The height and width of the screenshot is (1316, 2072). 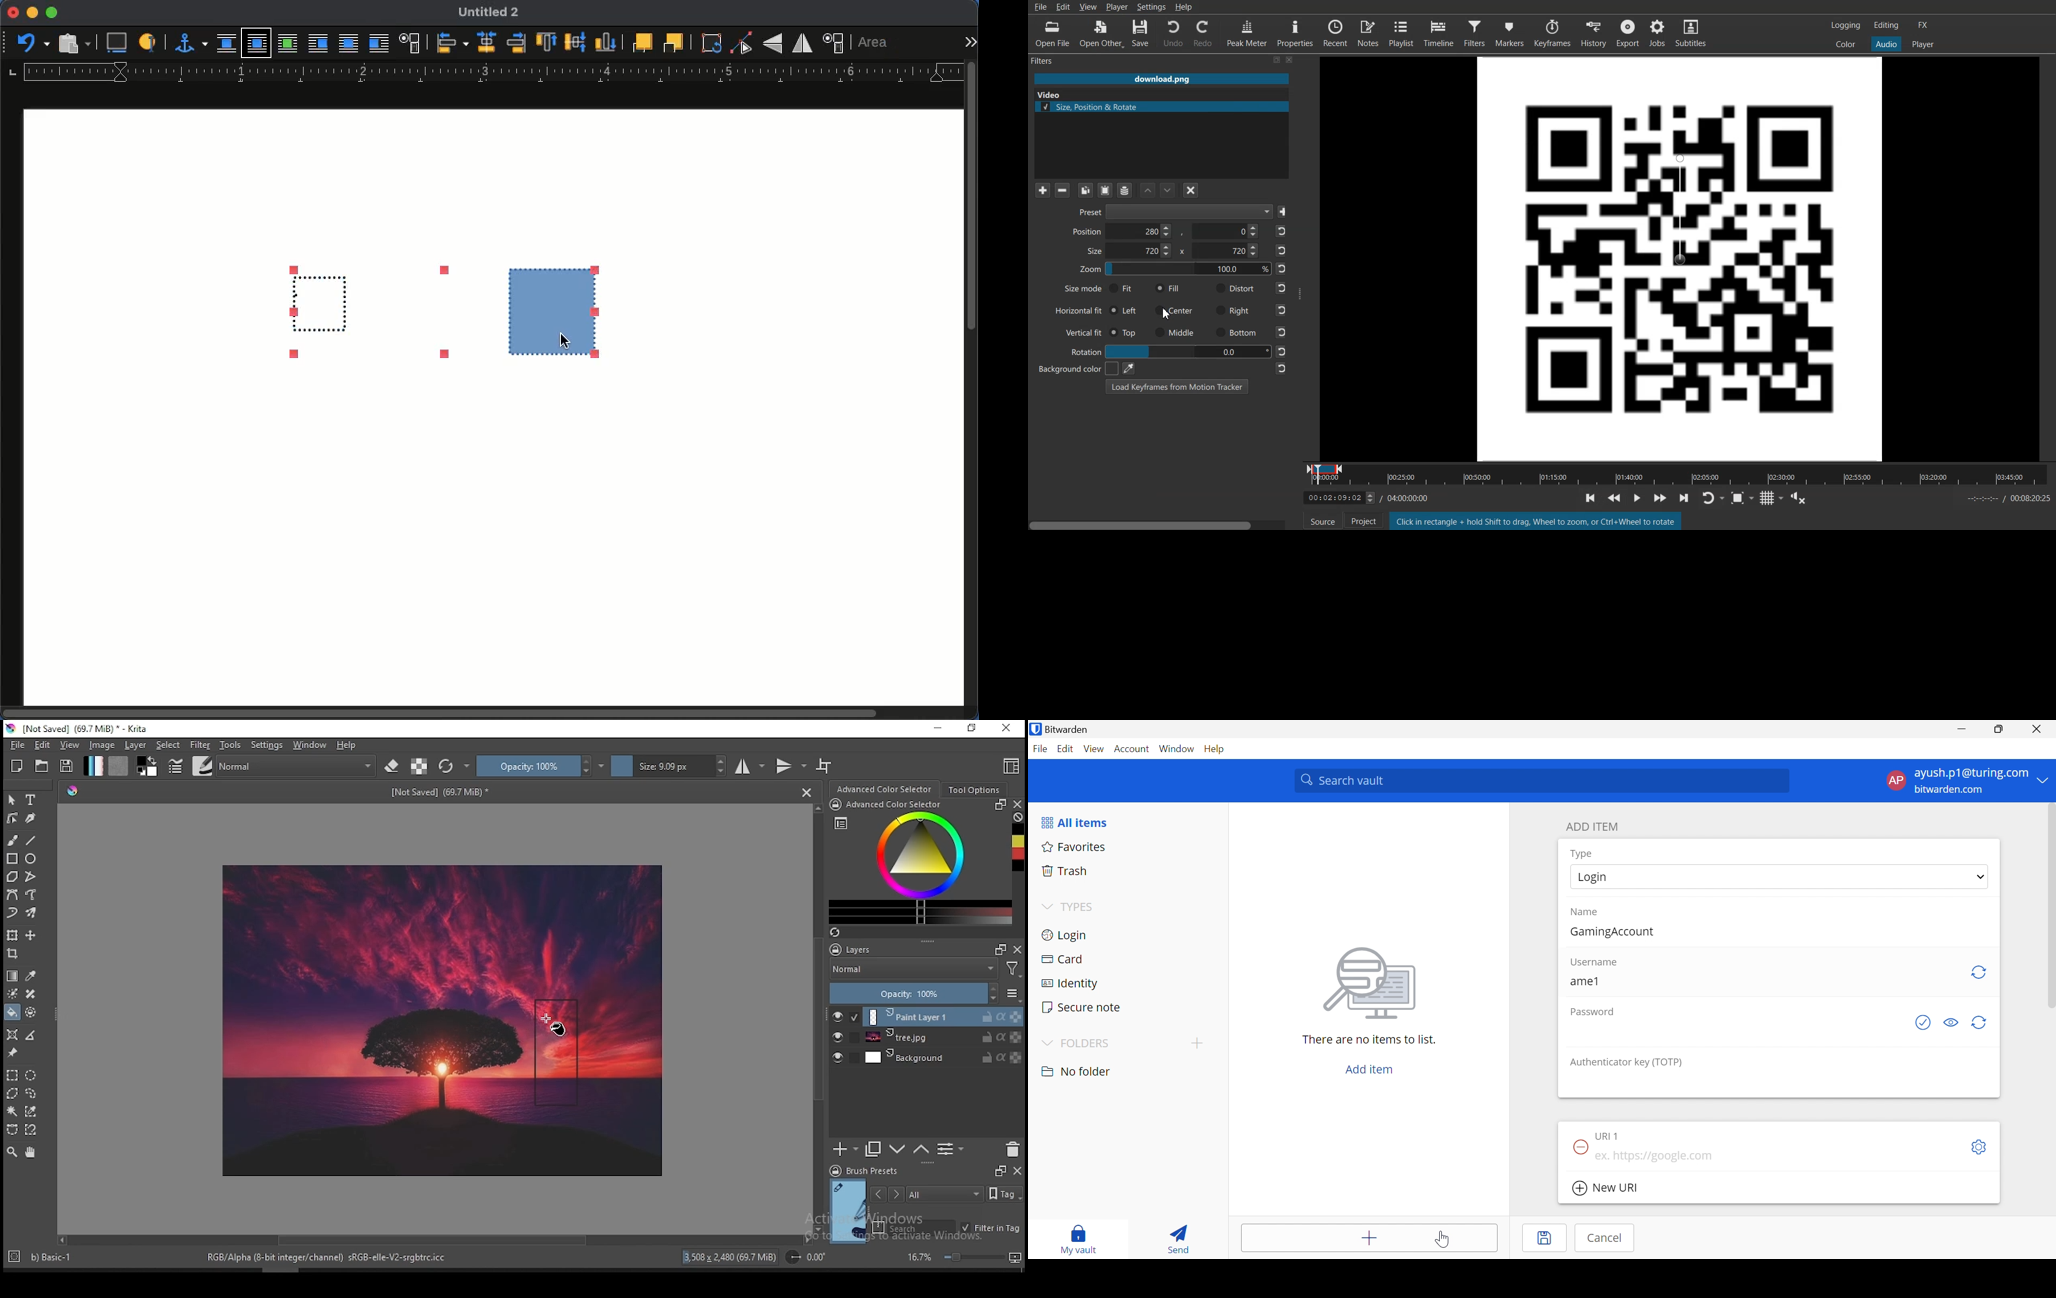 What do you see at coordinates (1161, 107) in the screenshot?
I see `Size, Position & Rotate` at bounding box center [1161, 107].